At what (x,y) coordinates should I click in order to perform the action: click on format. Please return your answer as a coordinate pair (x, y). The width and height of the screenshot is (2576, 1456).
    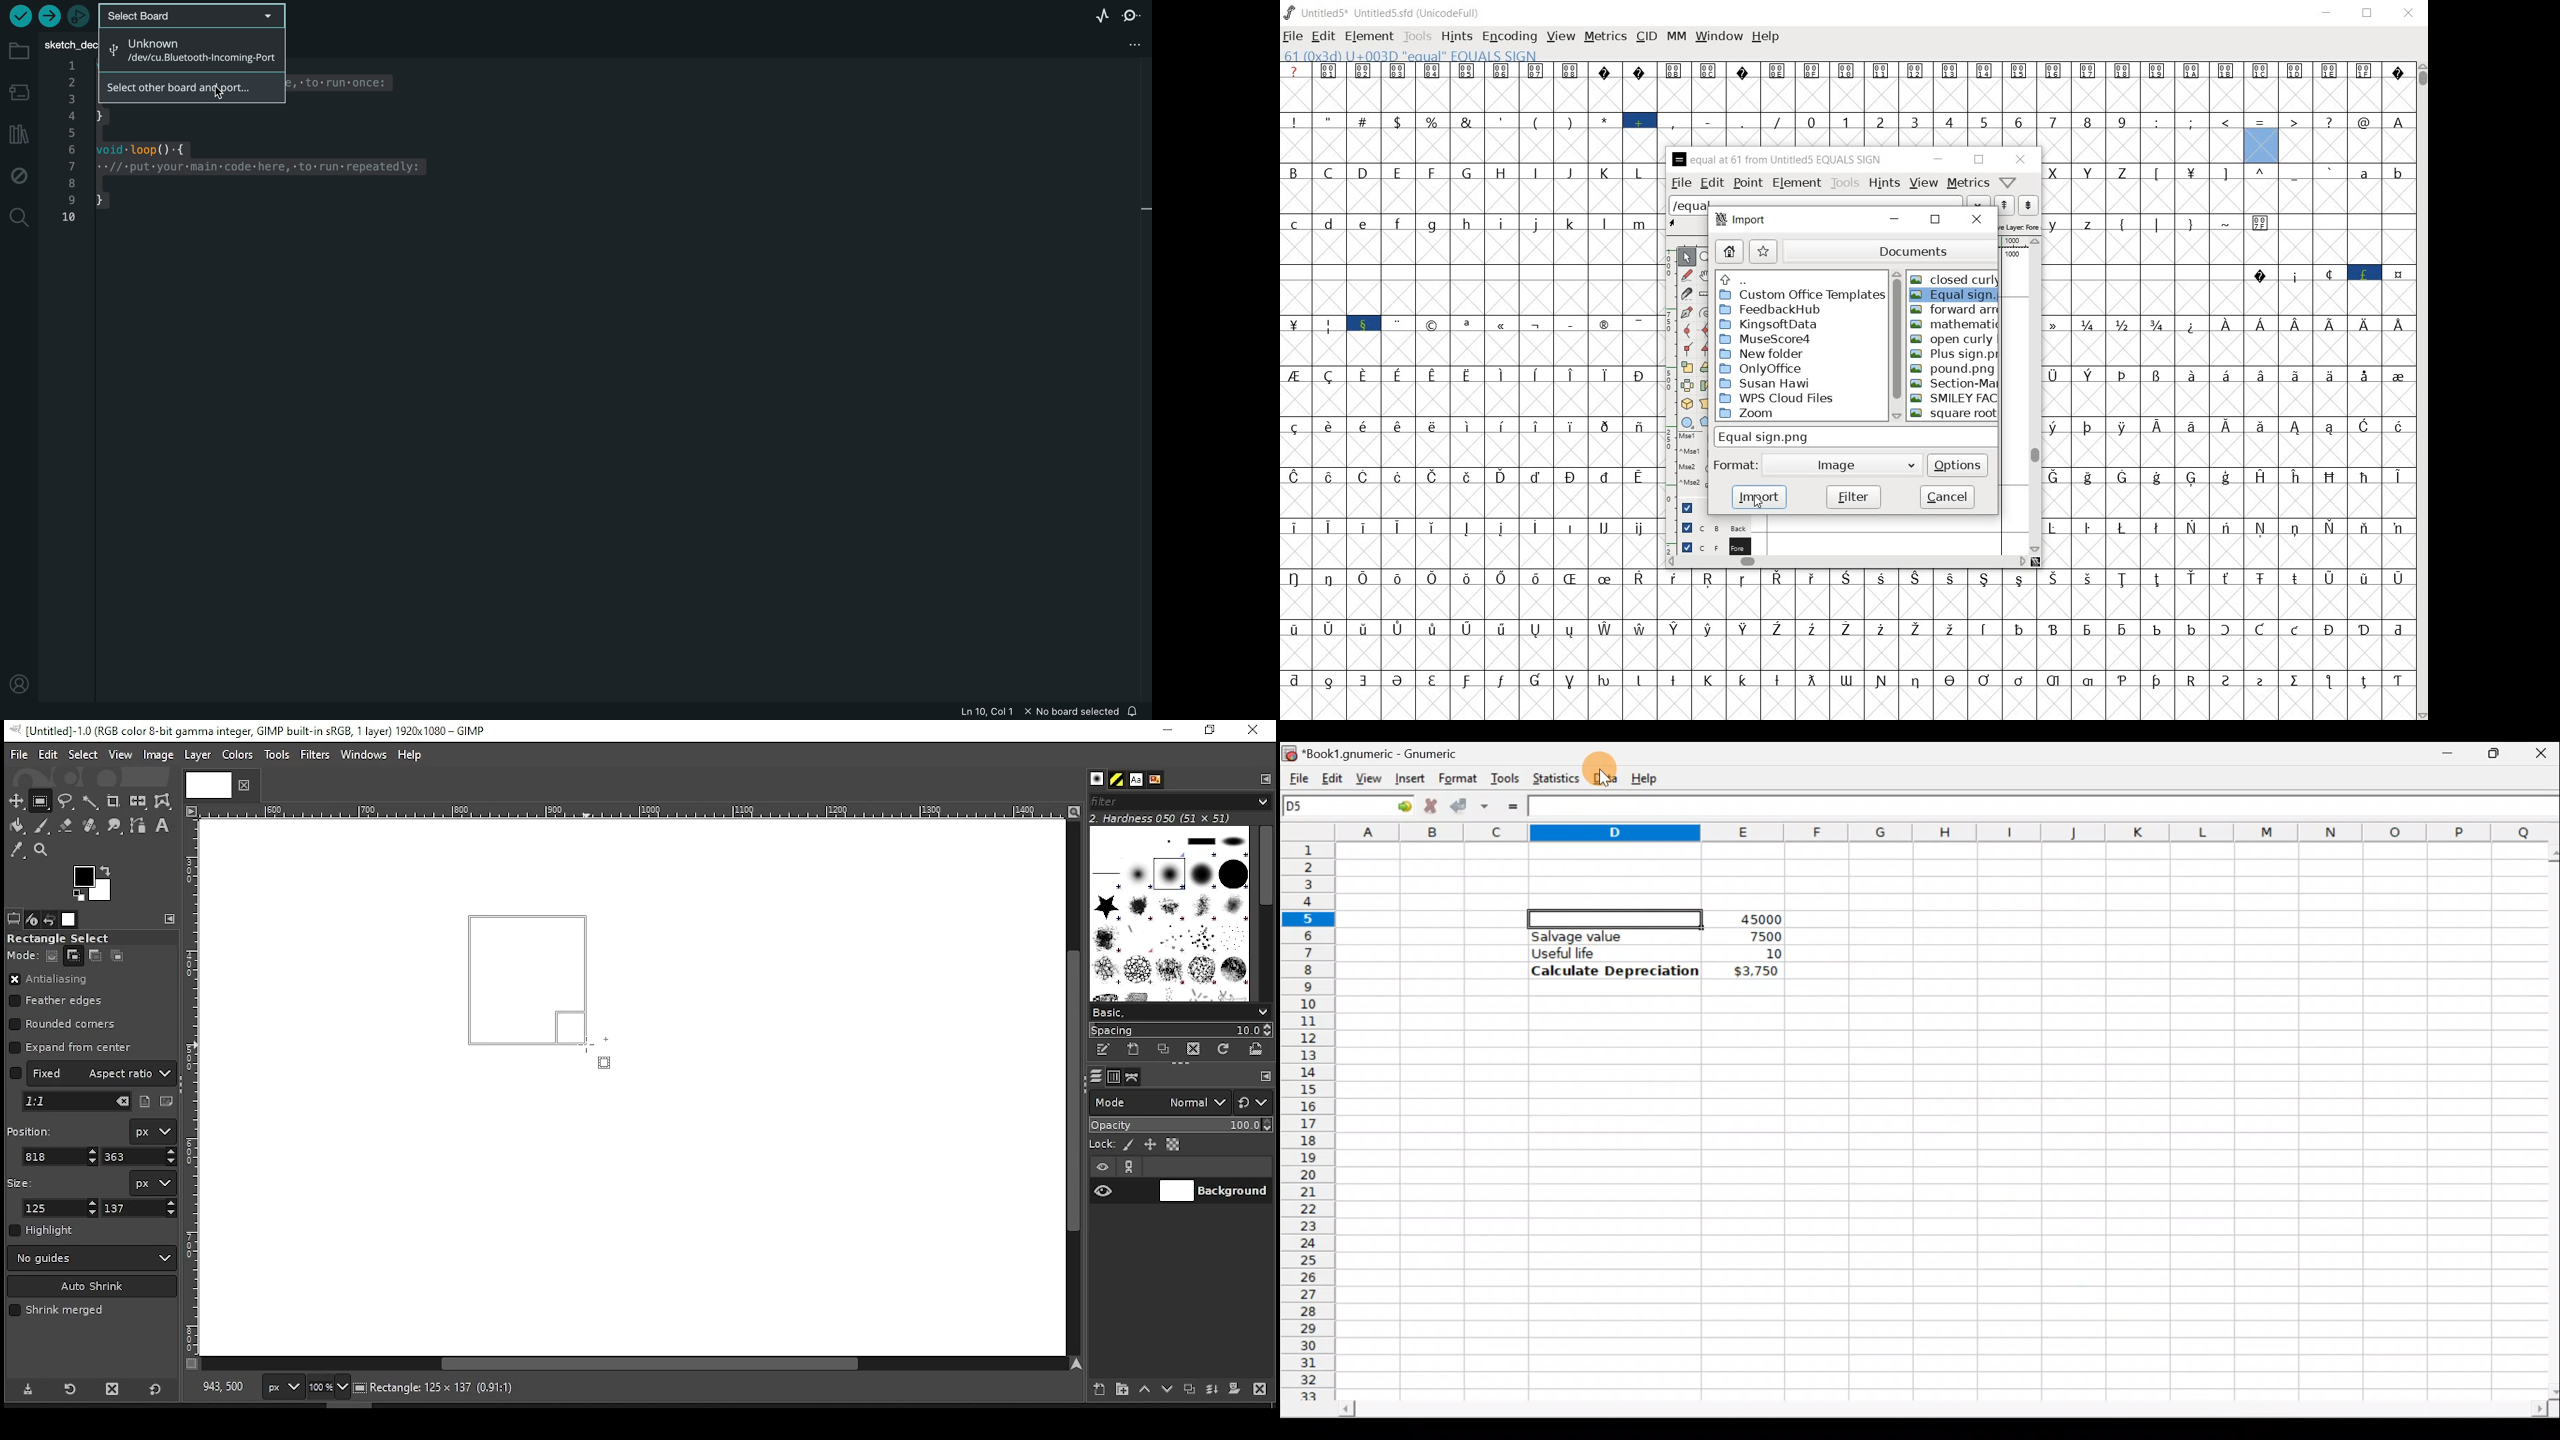
    Looking at the image, I should click on (1734, 464).